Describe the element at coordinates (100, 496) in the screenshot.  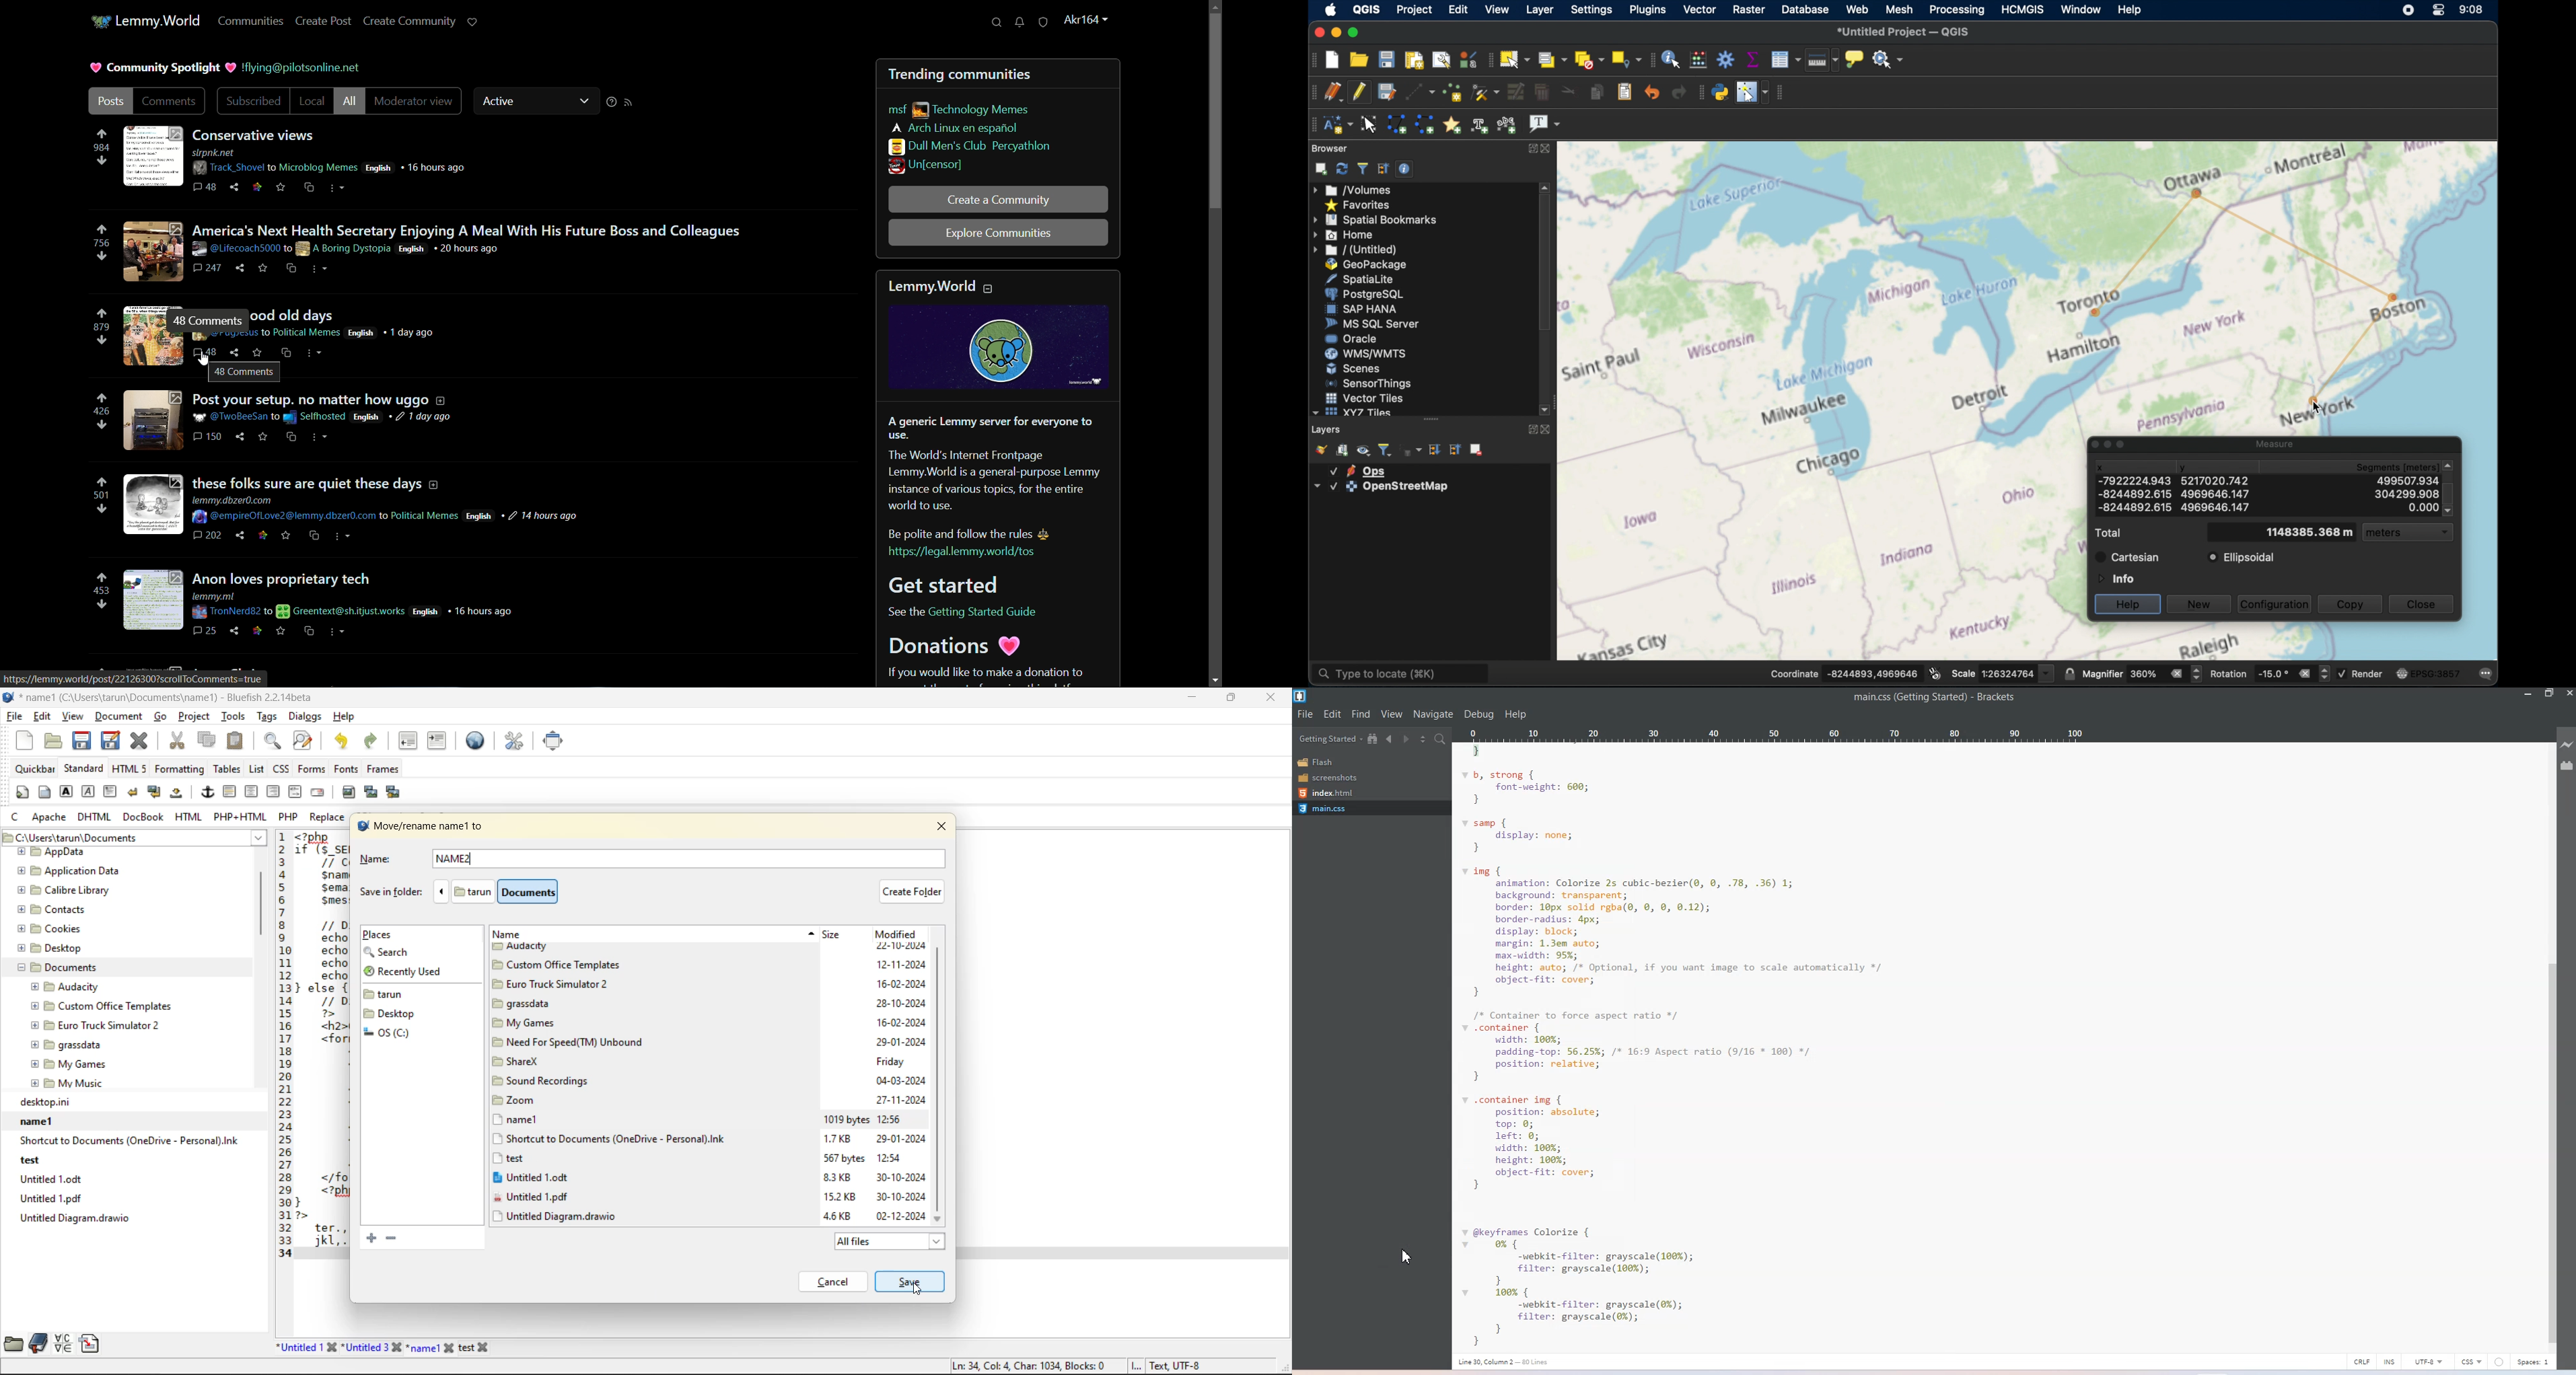
I see `number of votes` at that location.